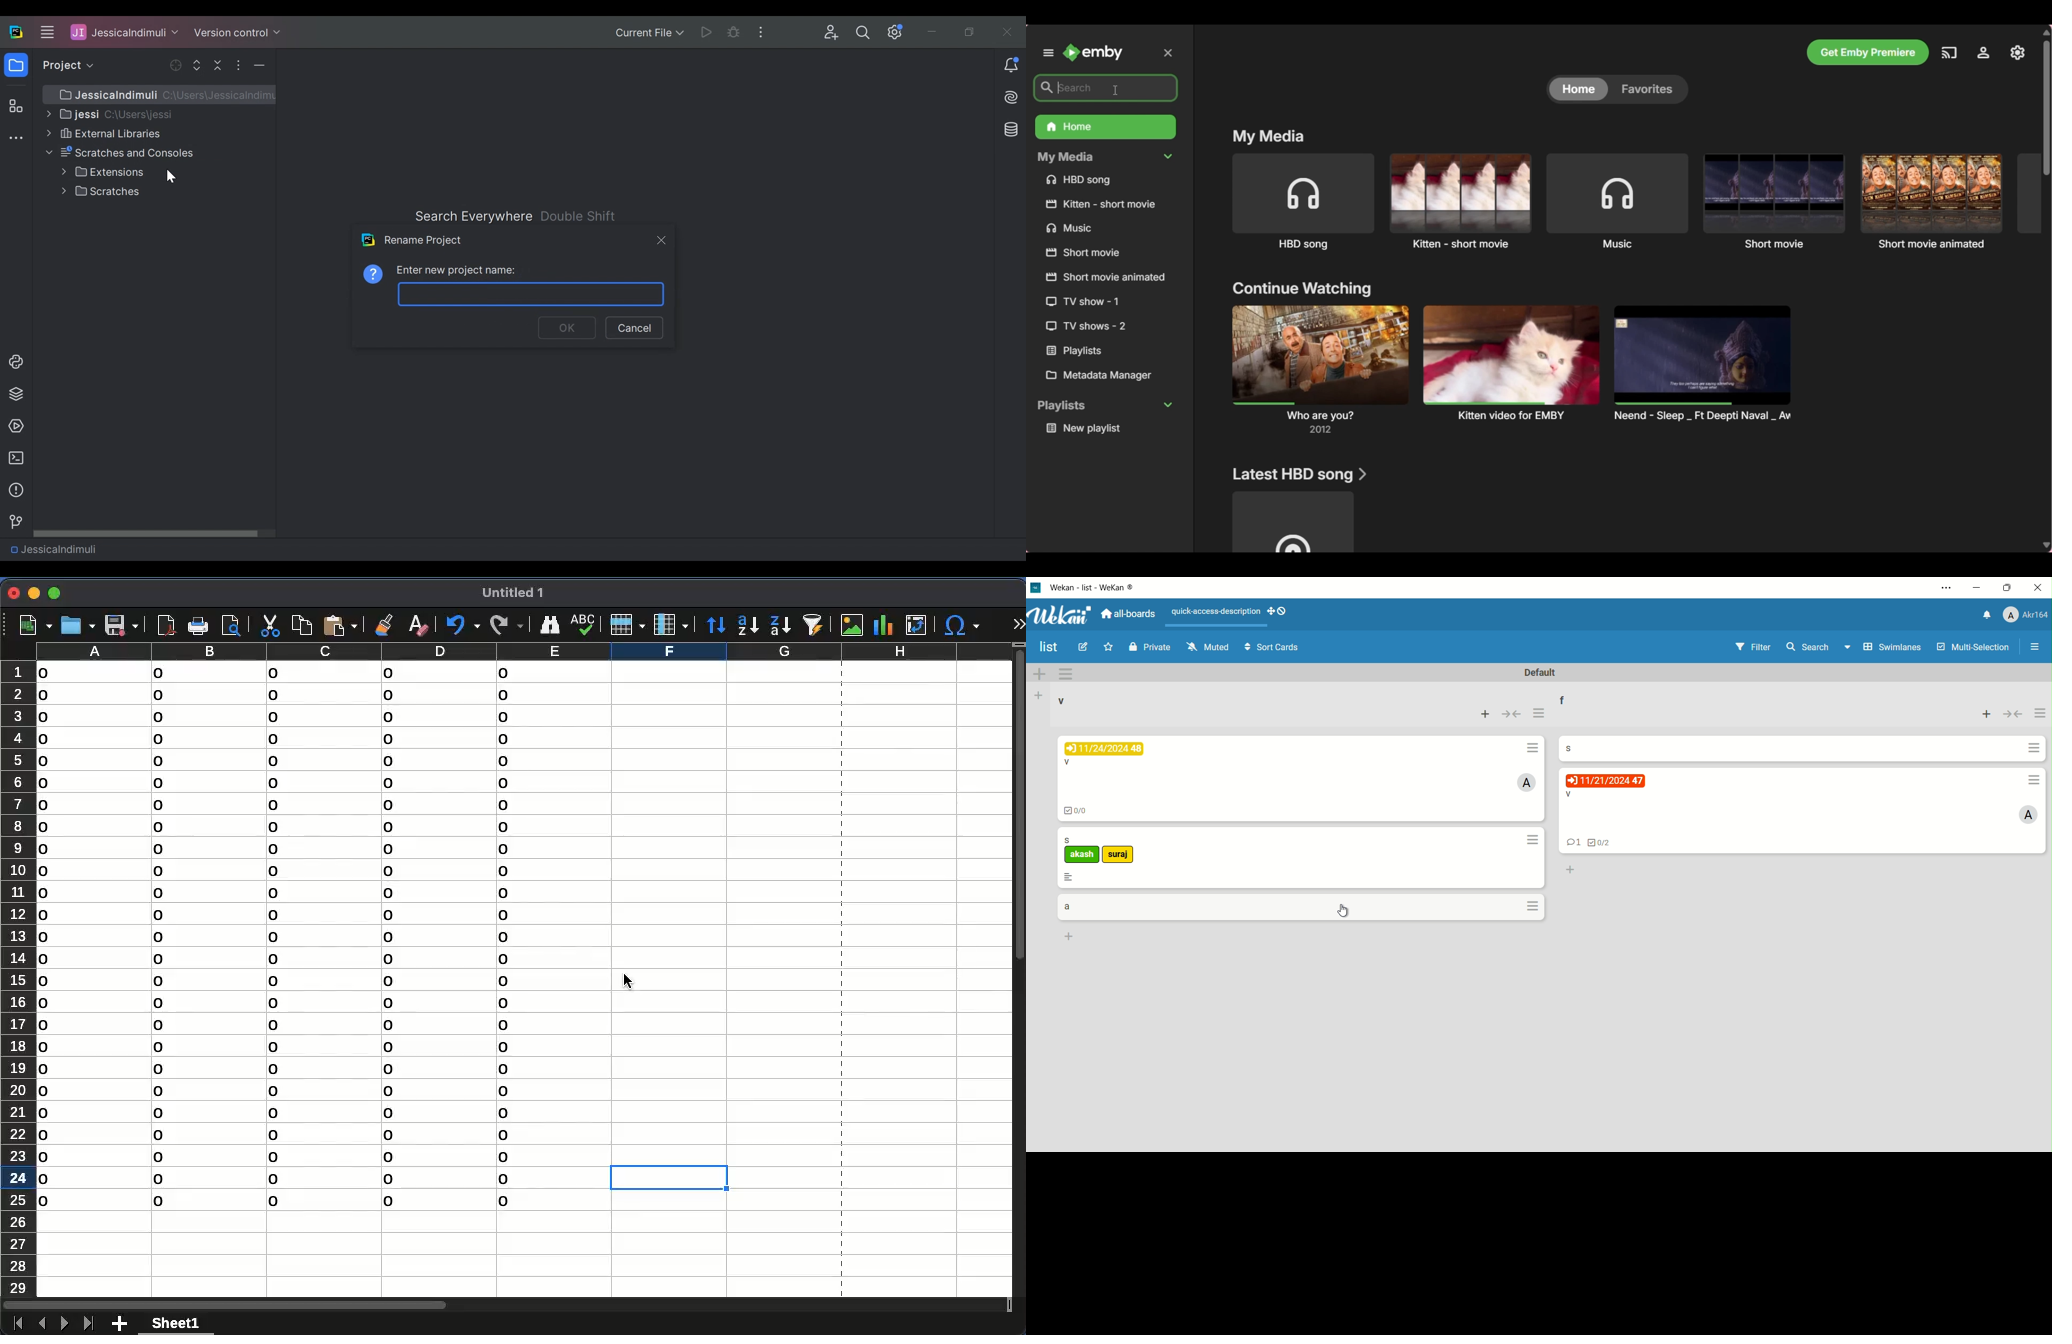 This screenshot has height=1344, width=2072. I want to click on layers, so click(15, 393).